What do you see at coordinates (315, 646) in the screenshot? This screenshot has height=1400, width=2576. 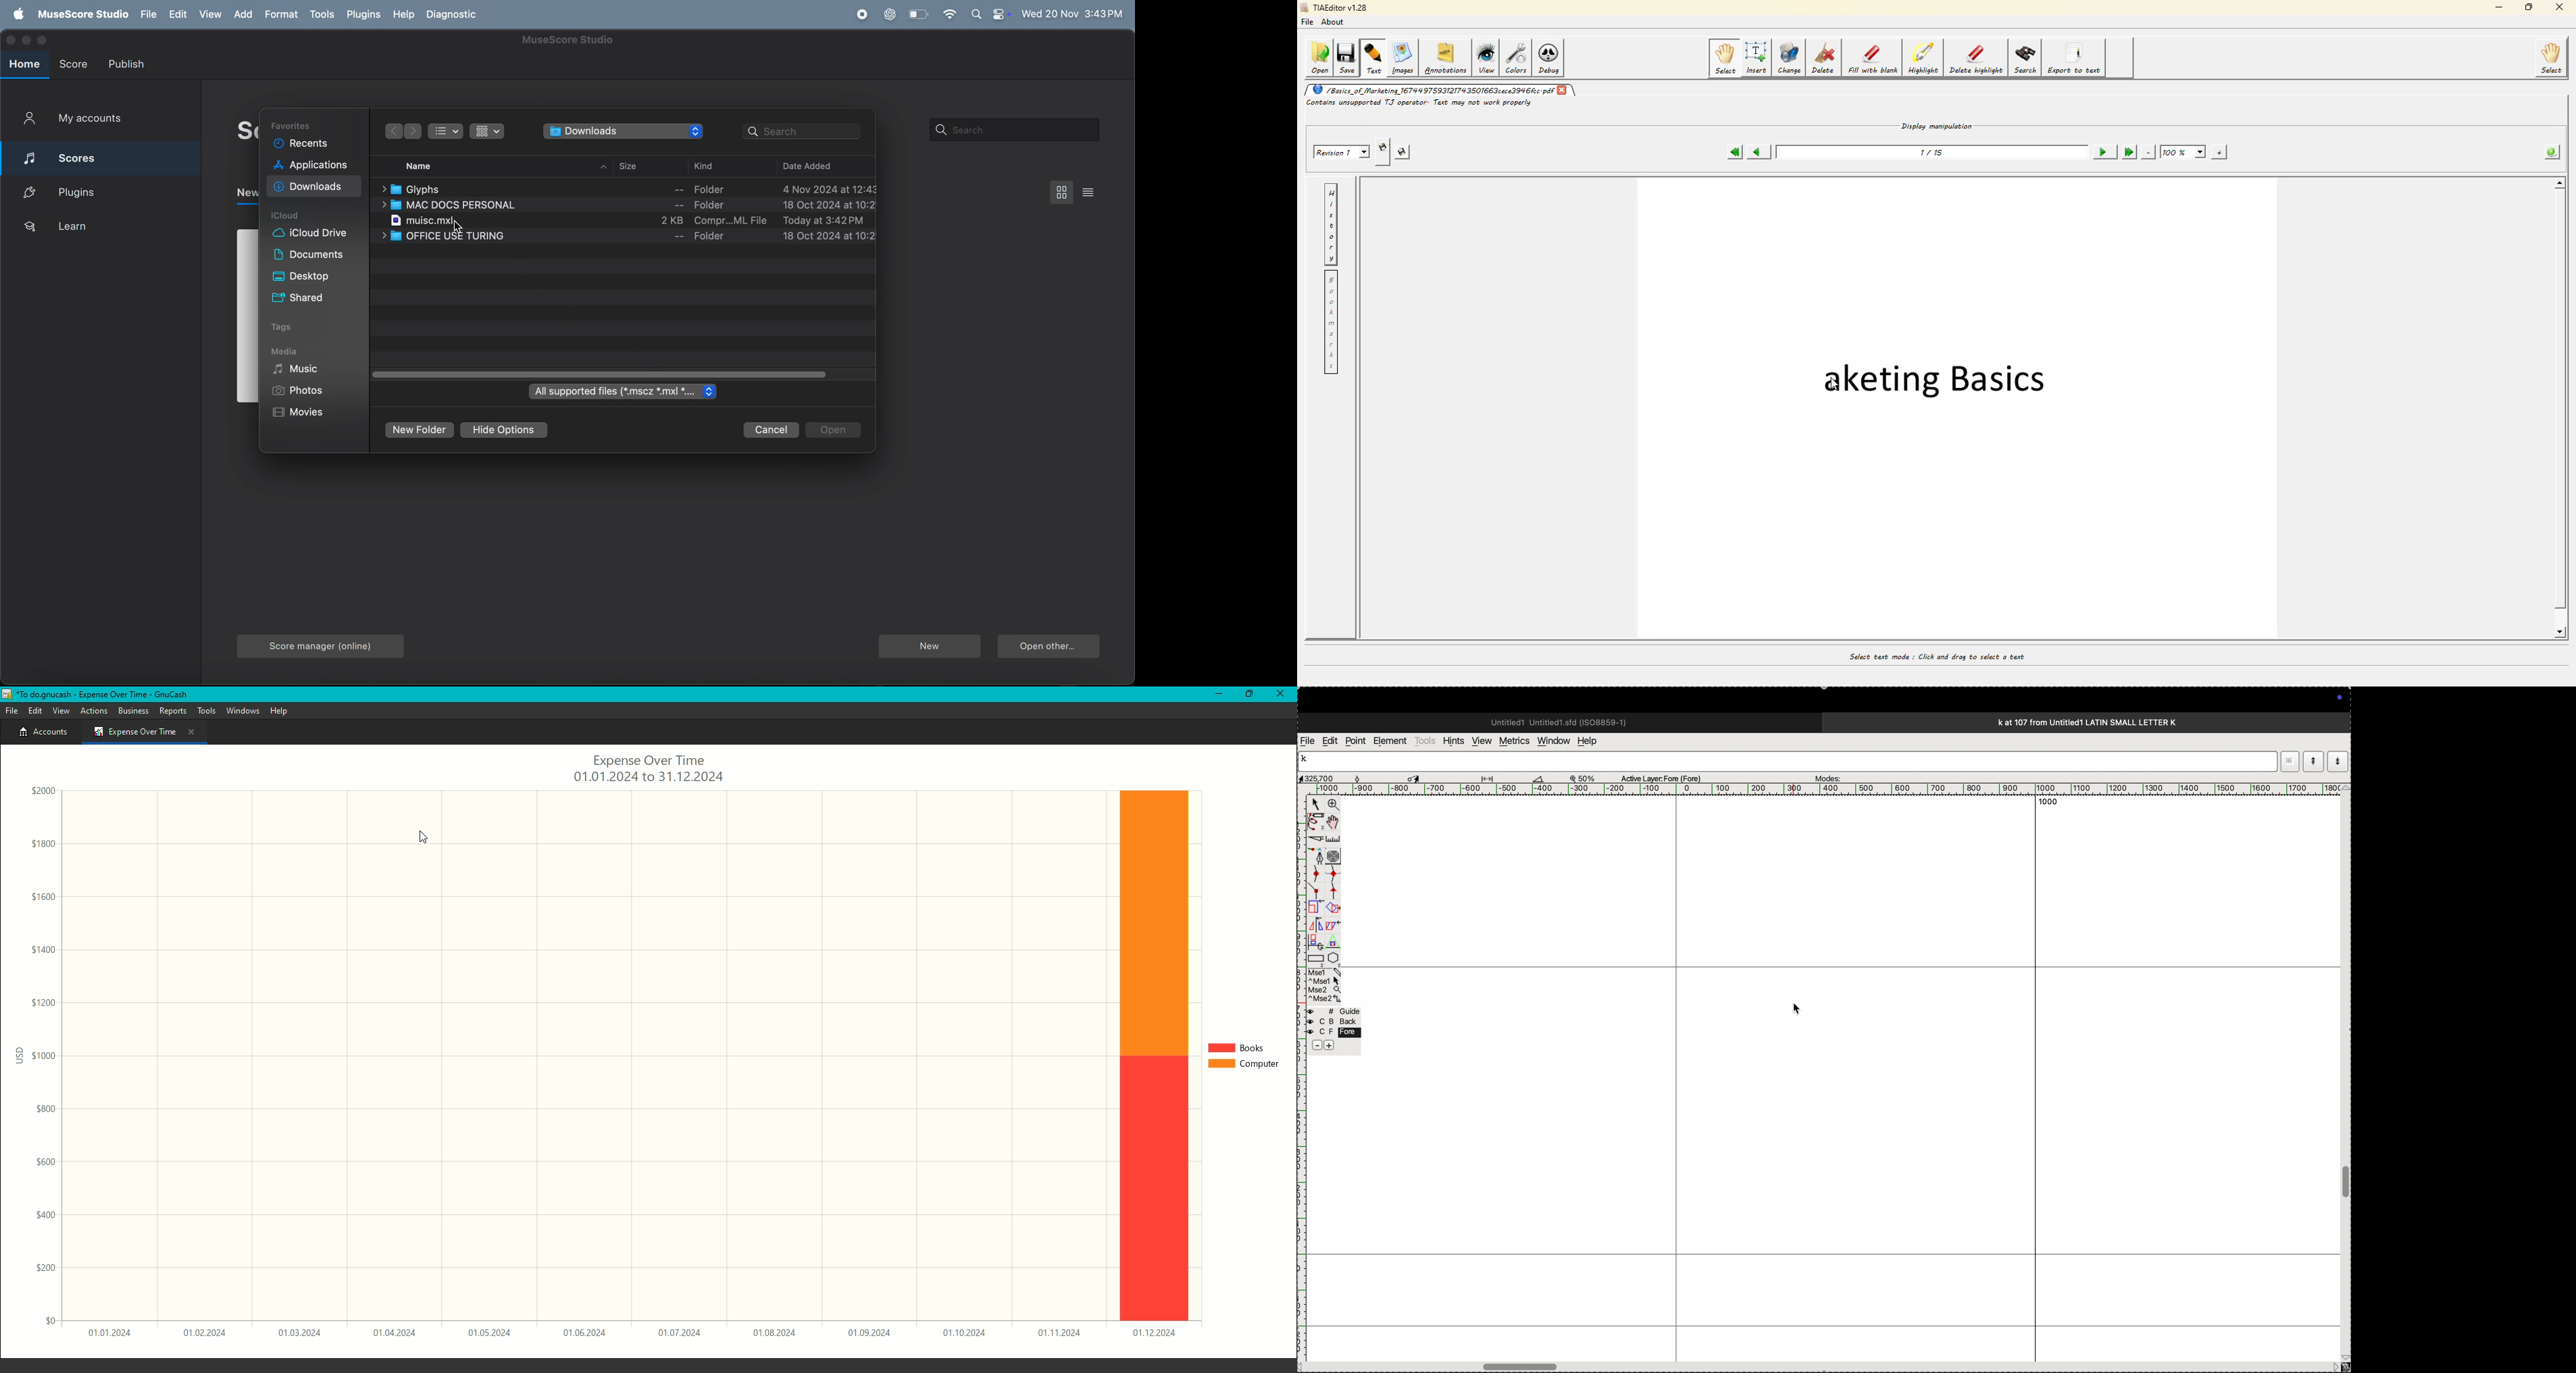 I see `score manager online` at bounding box center [315, 646].